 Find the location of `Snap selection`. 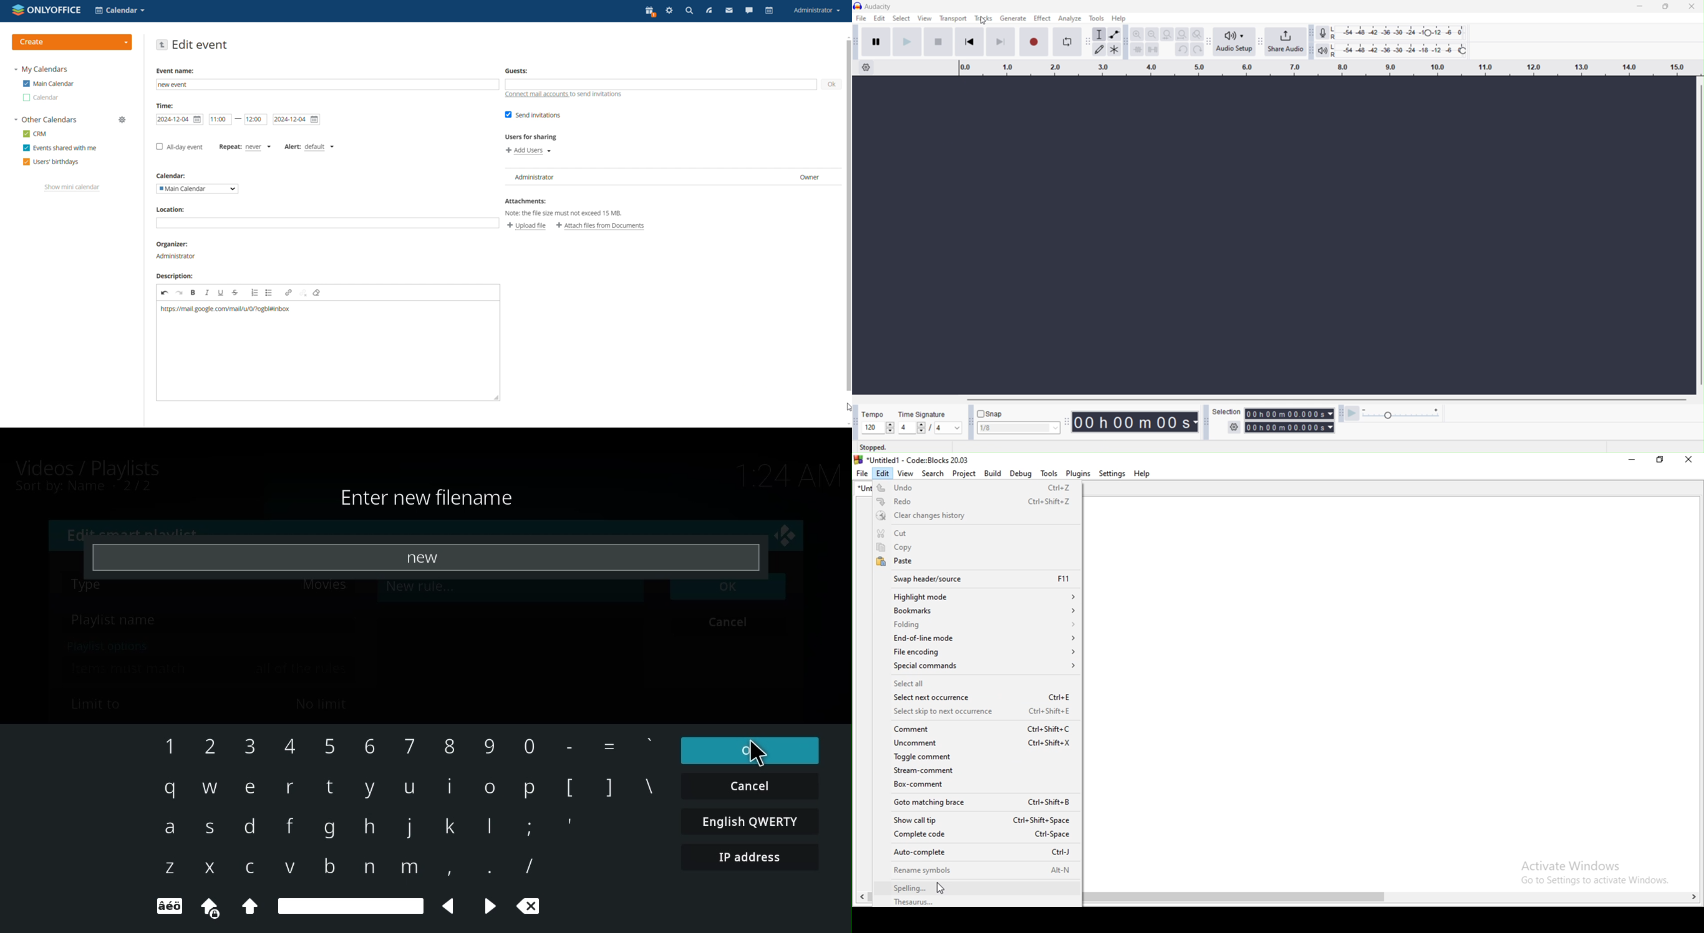

Snap selection is located at coordinates (1018, 429).